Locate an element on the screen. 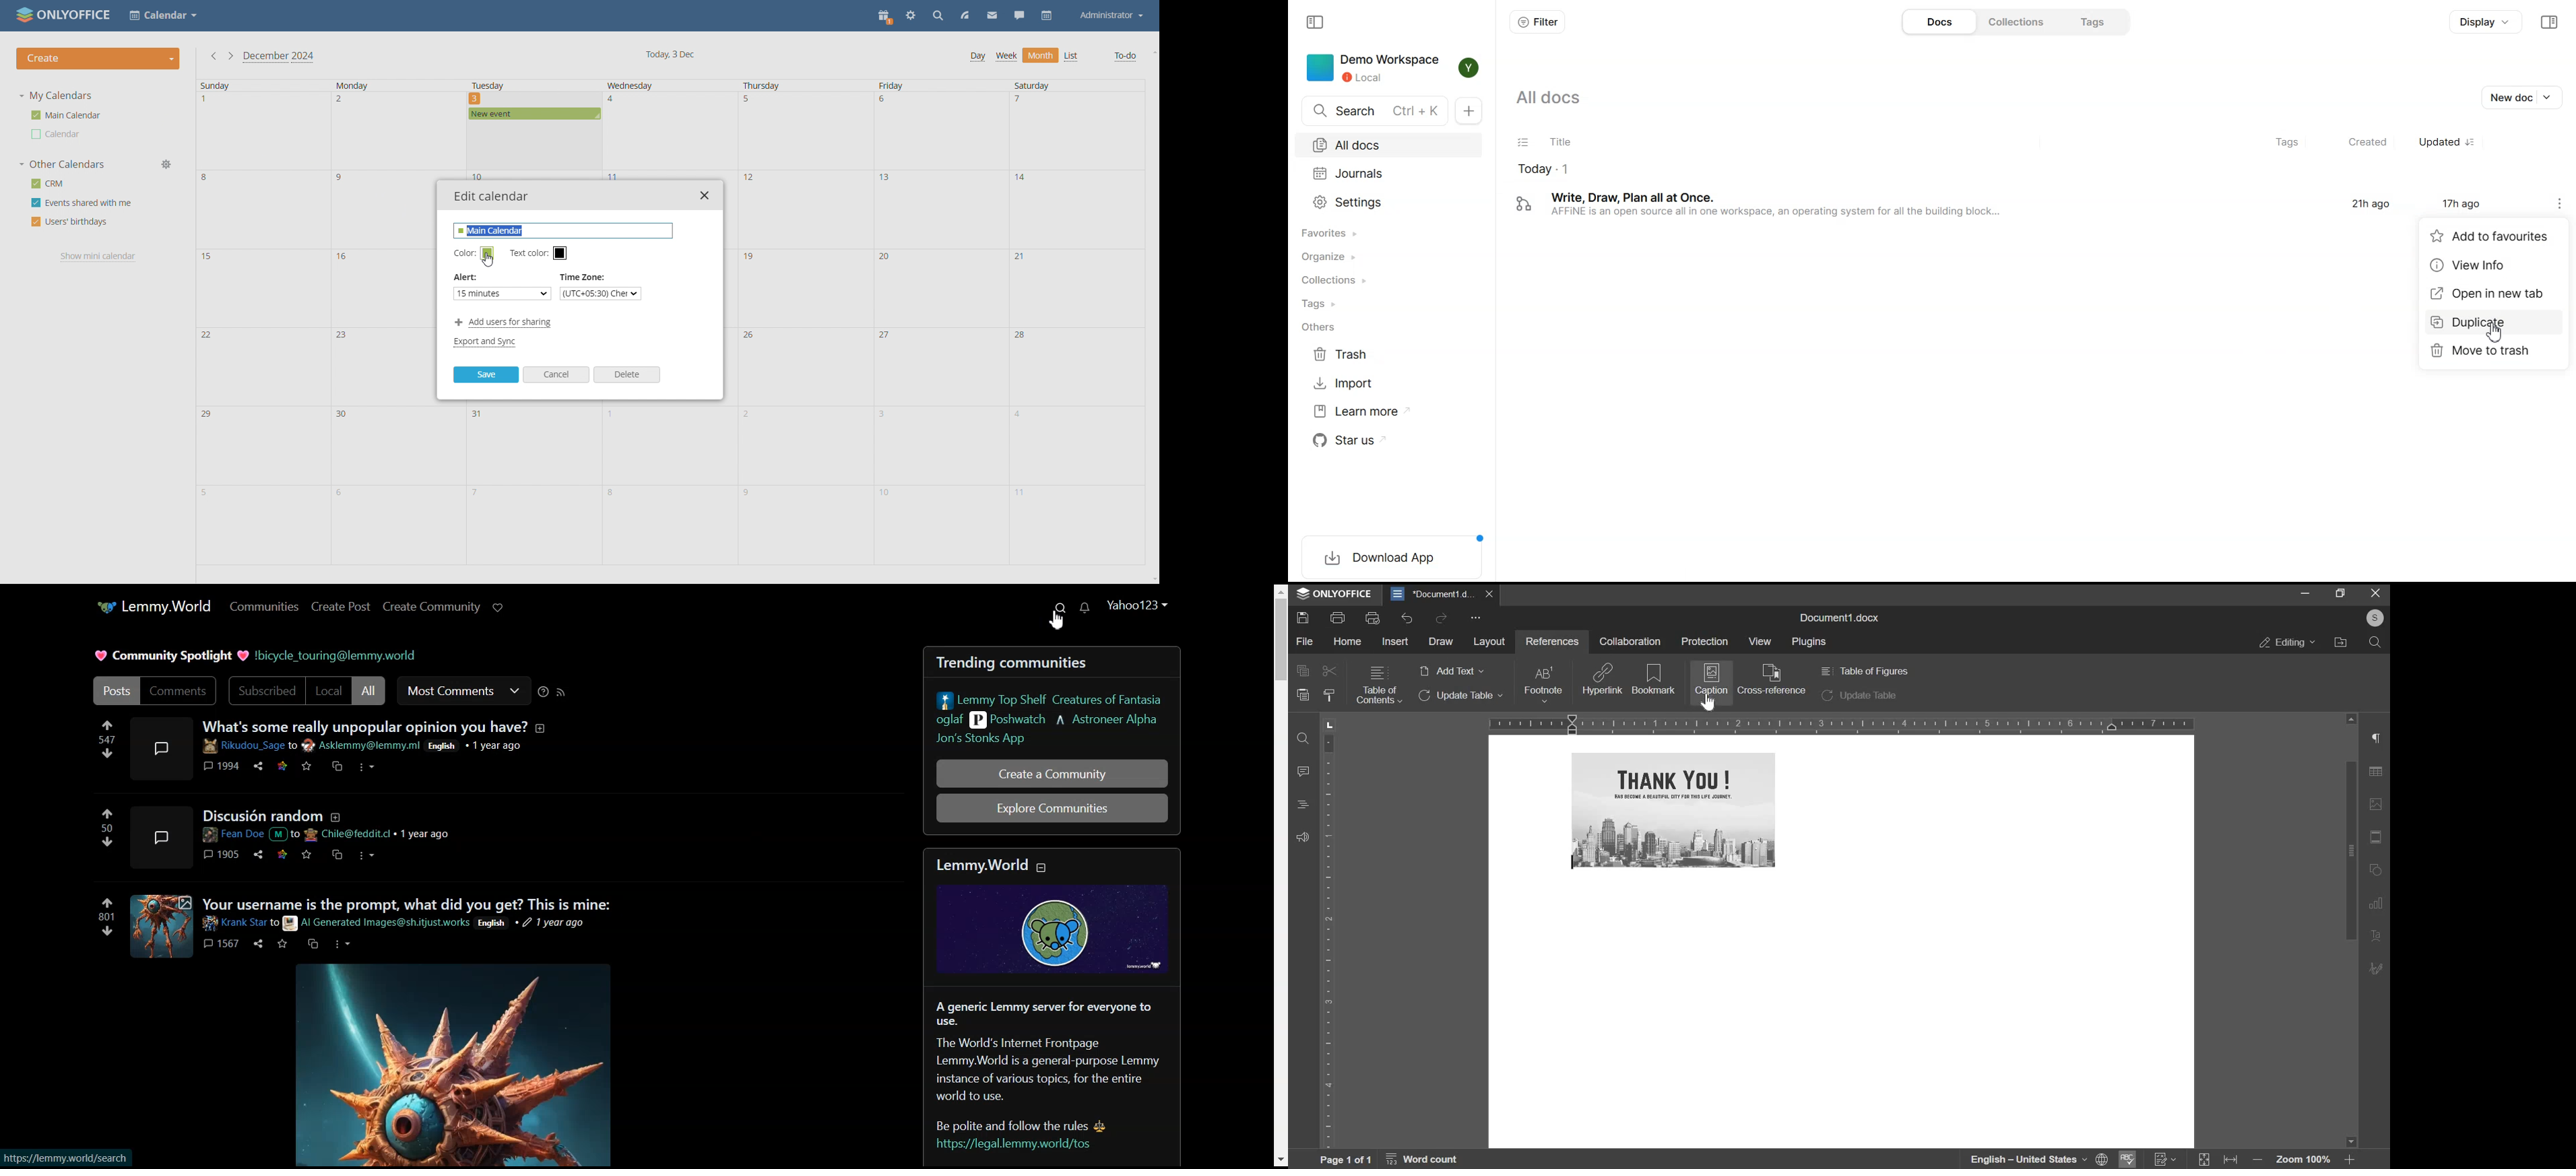  Tags is located at coordinates (2279, 142).